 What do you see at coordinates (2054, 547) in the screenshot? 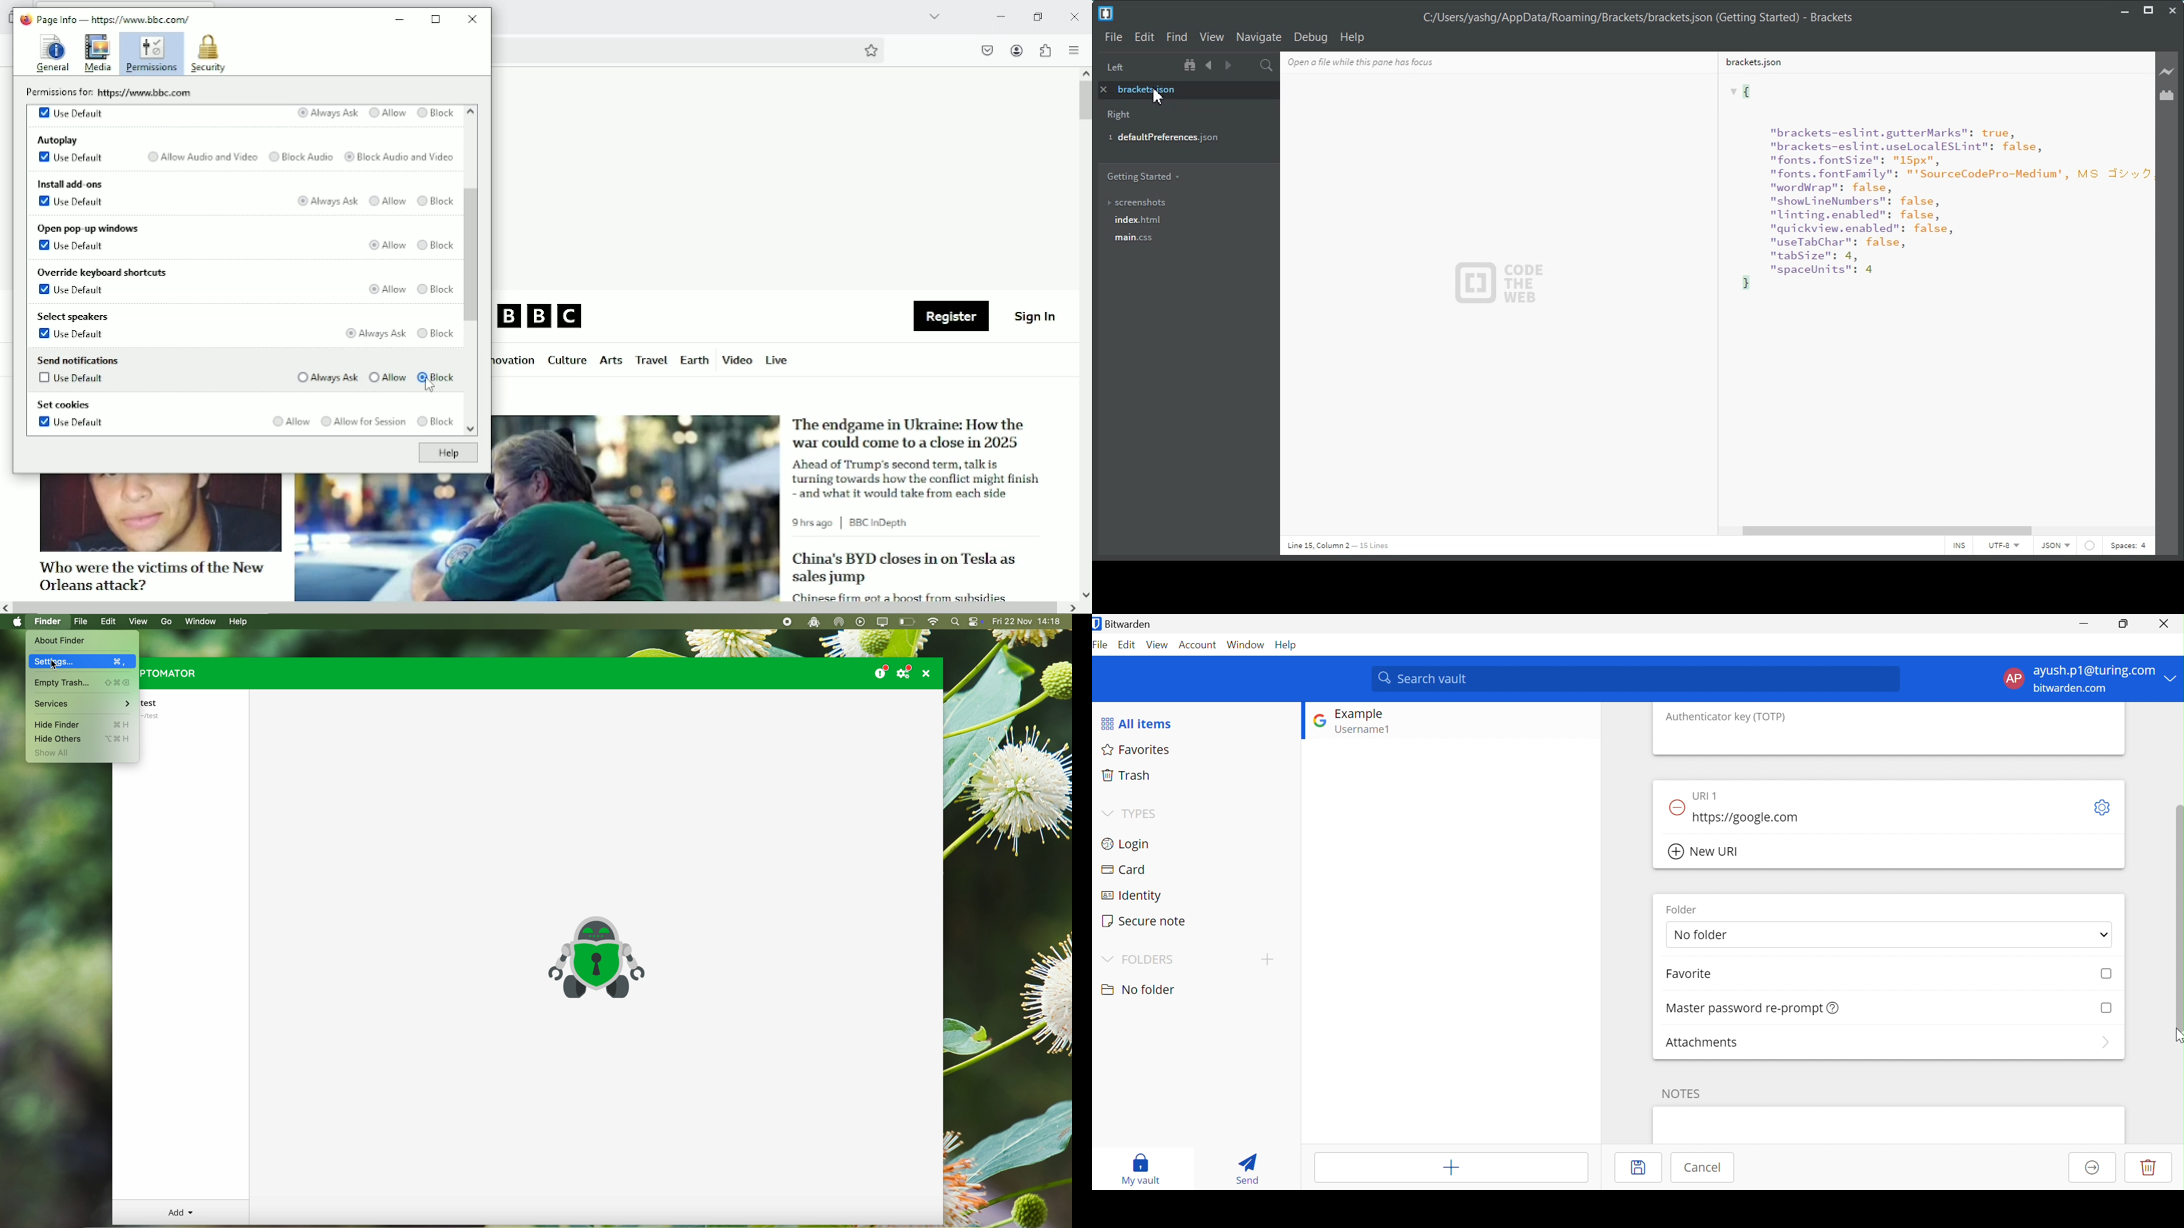
I see `HTML` at bounding box center [2054, 547].